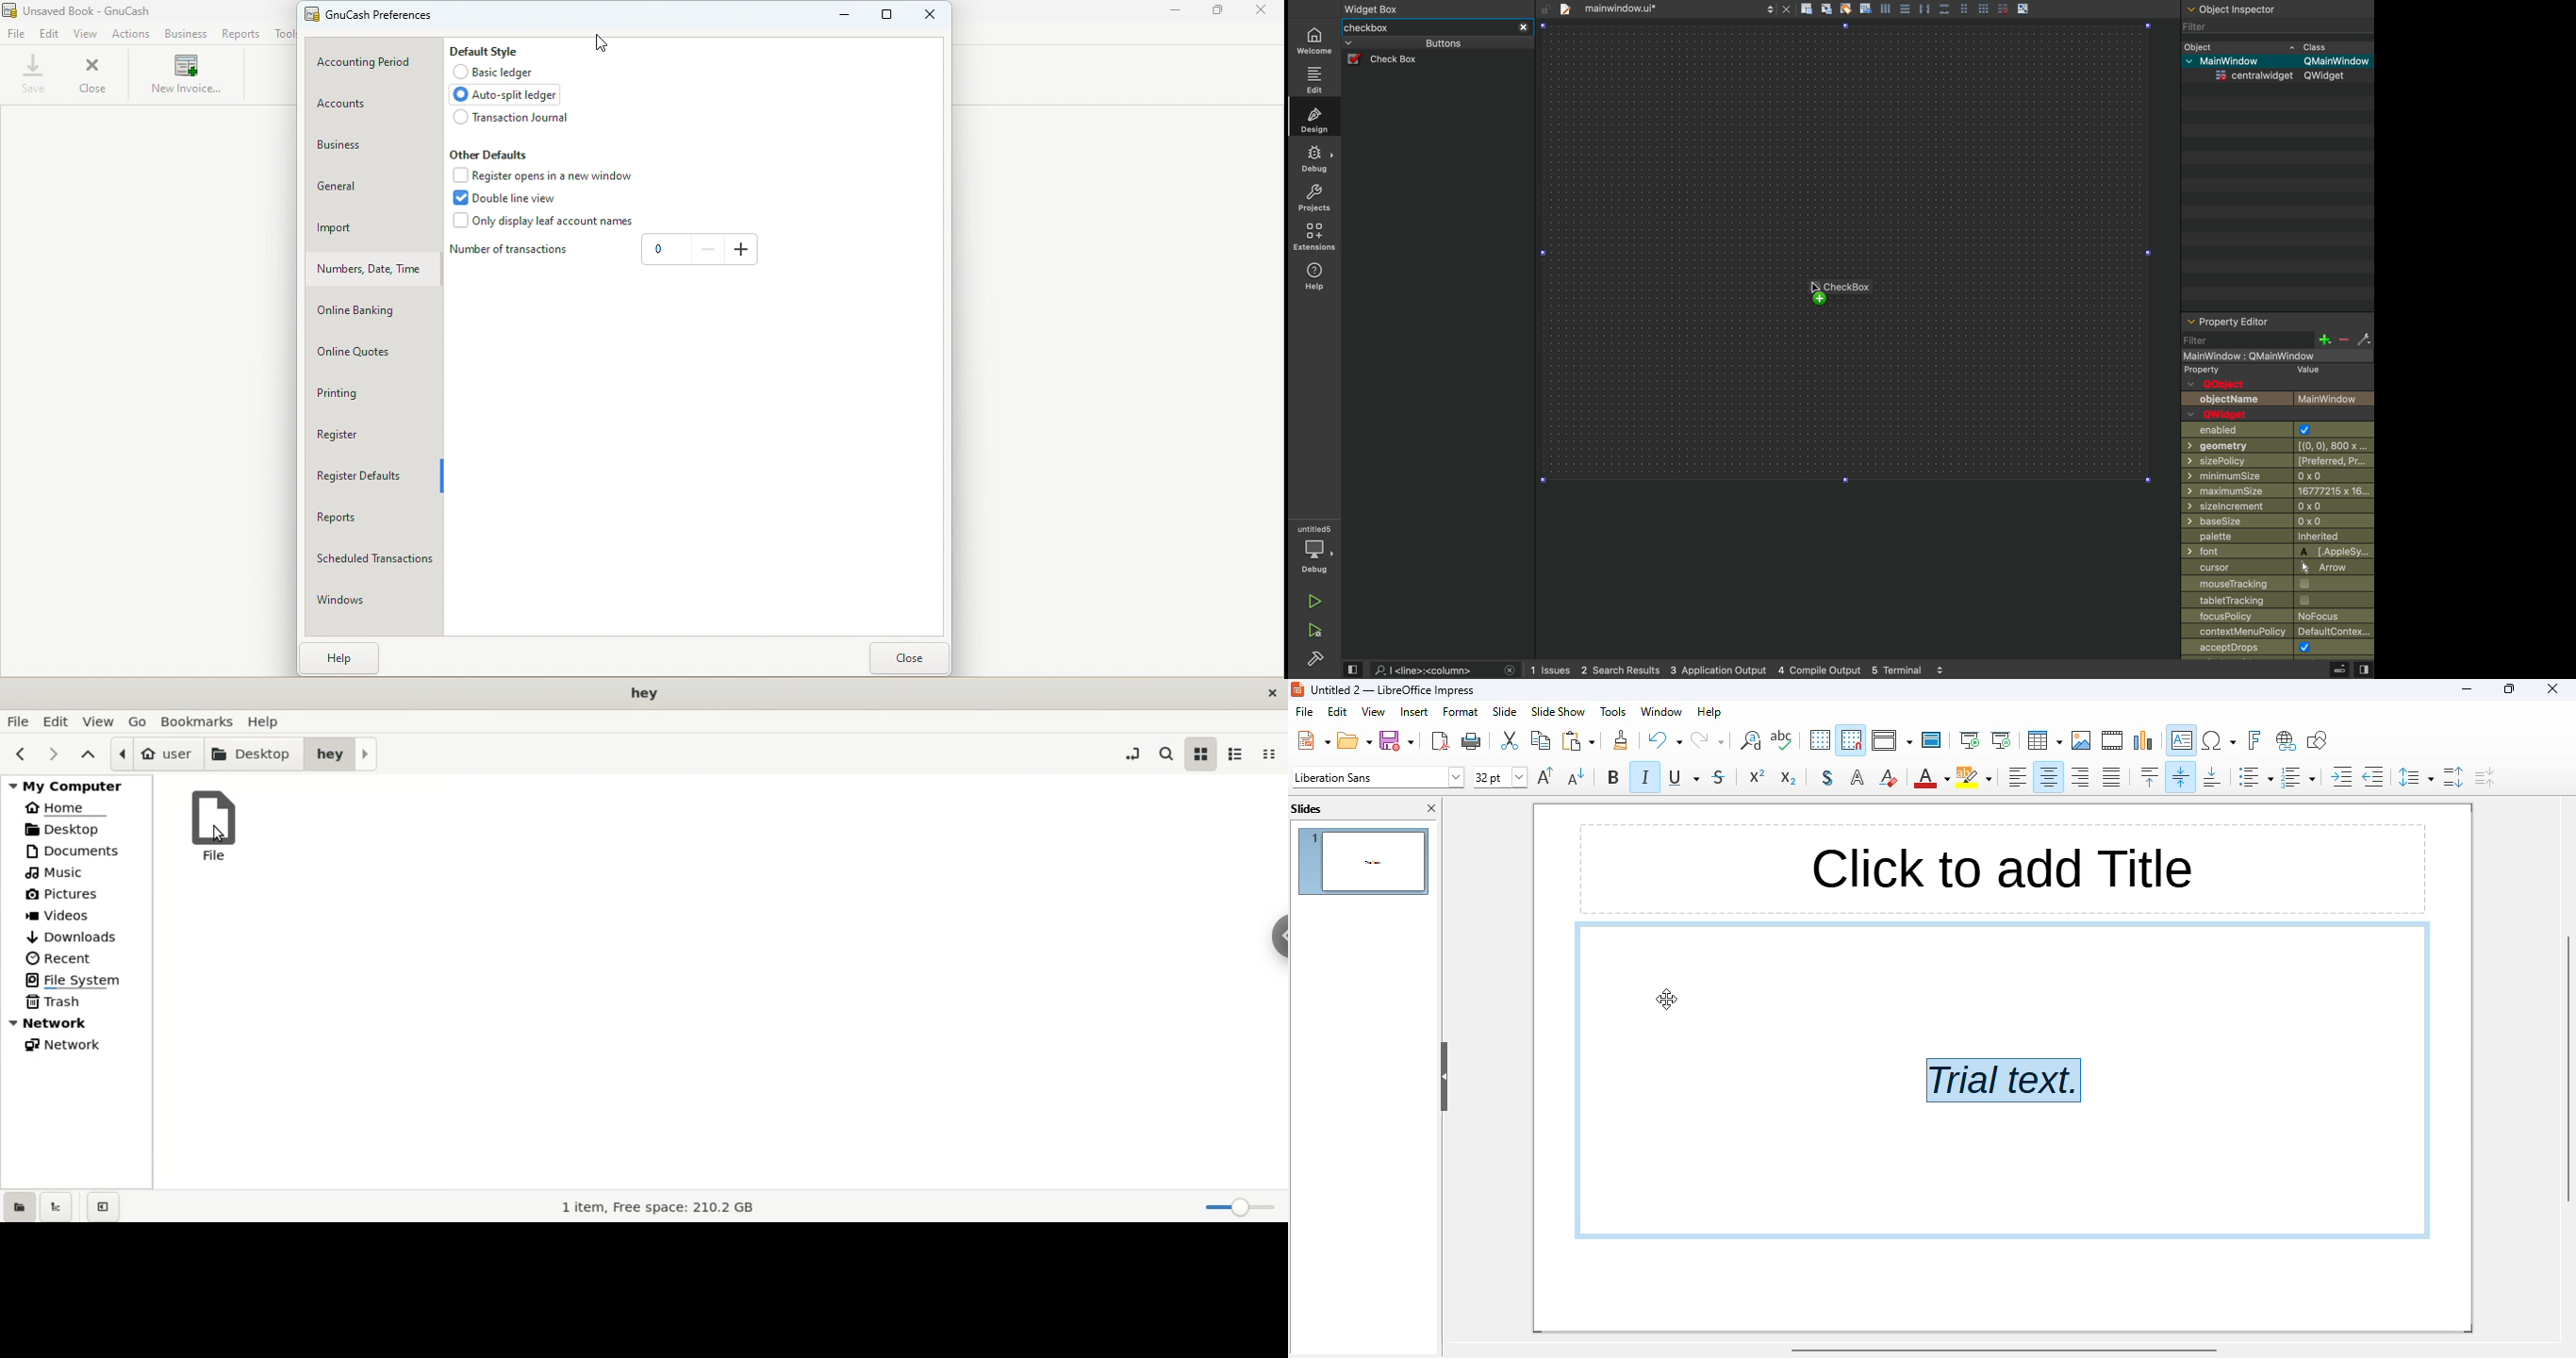  Describe the element at coordinates (1315, 78) in the screenshot. I see `edit` at that location.